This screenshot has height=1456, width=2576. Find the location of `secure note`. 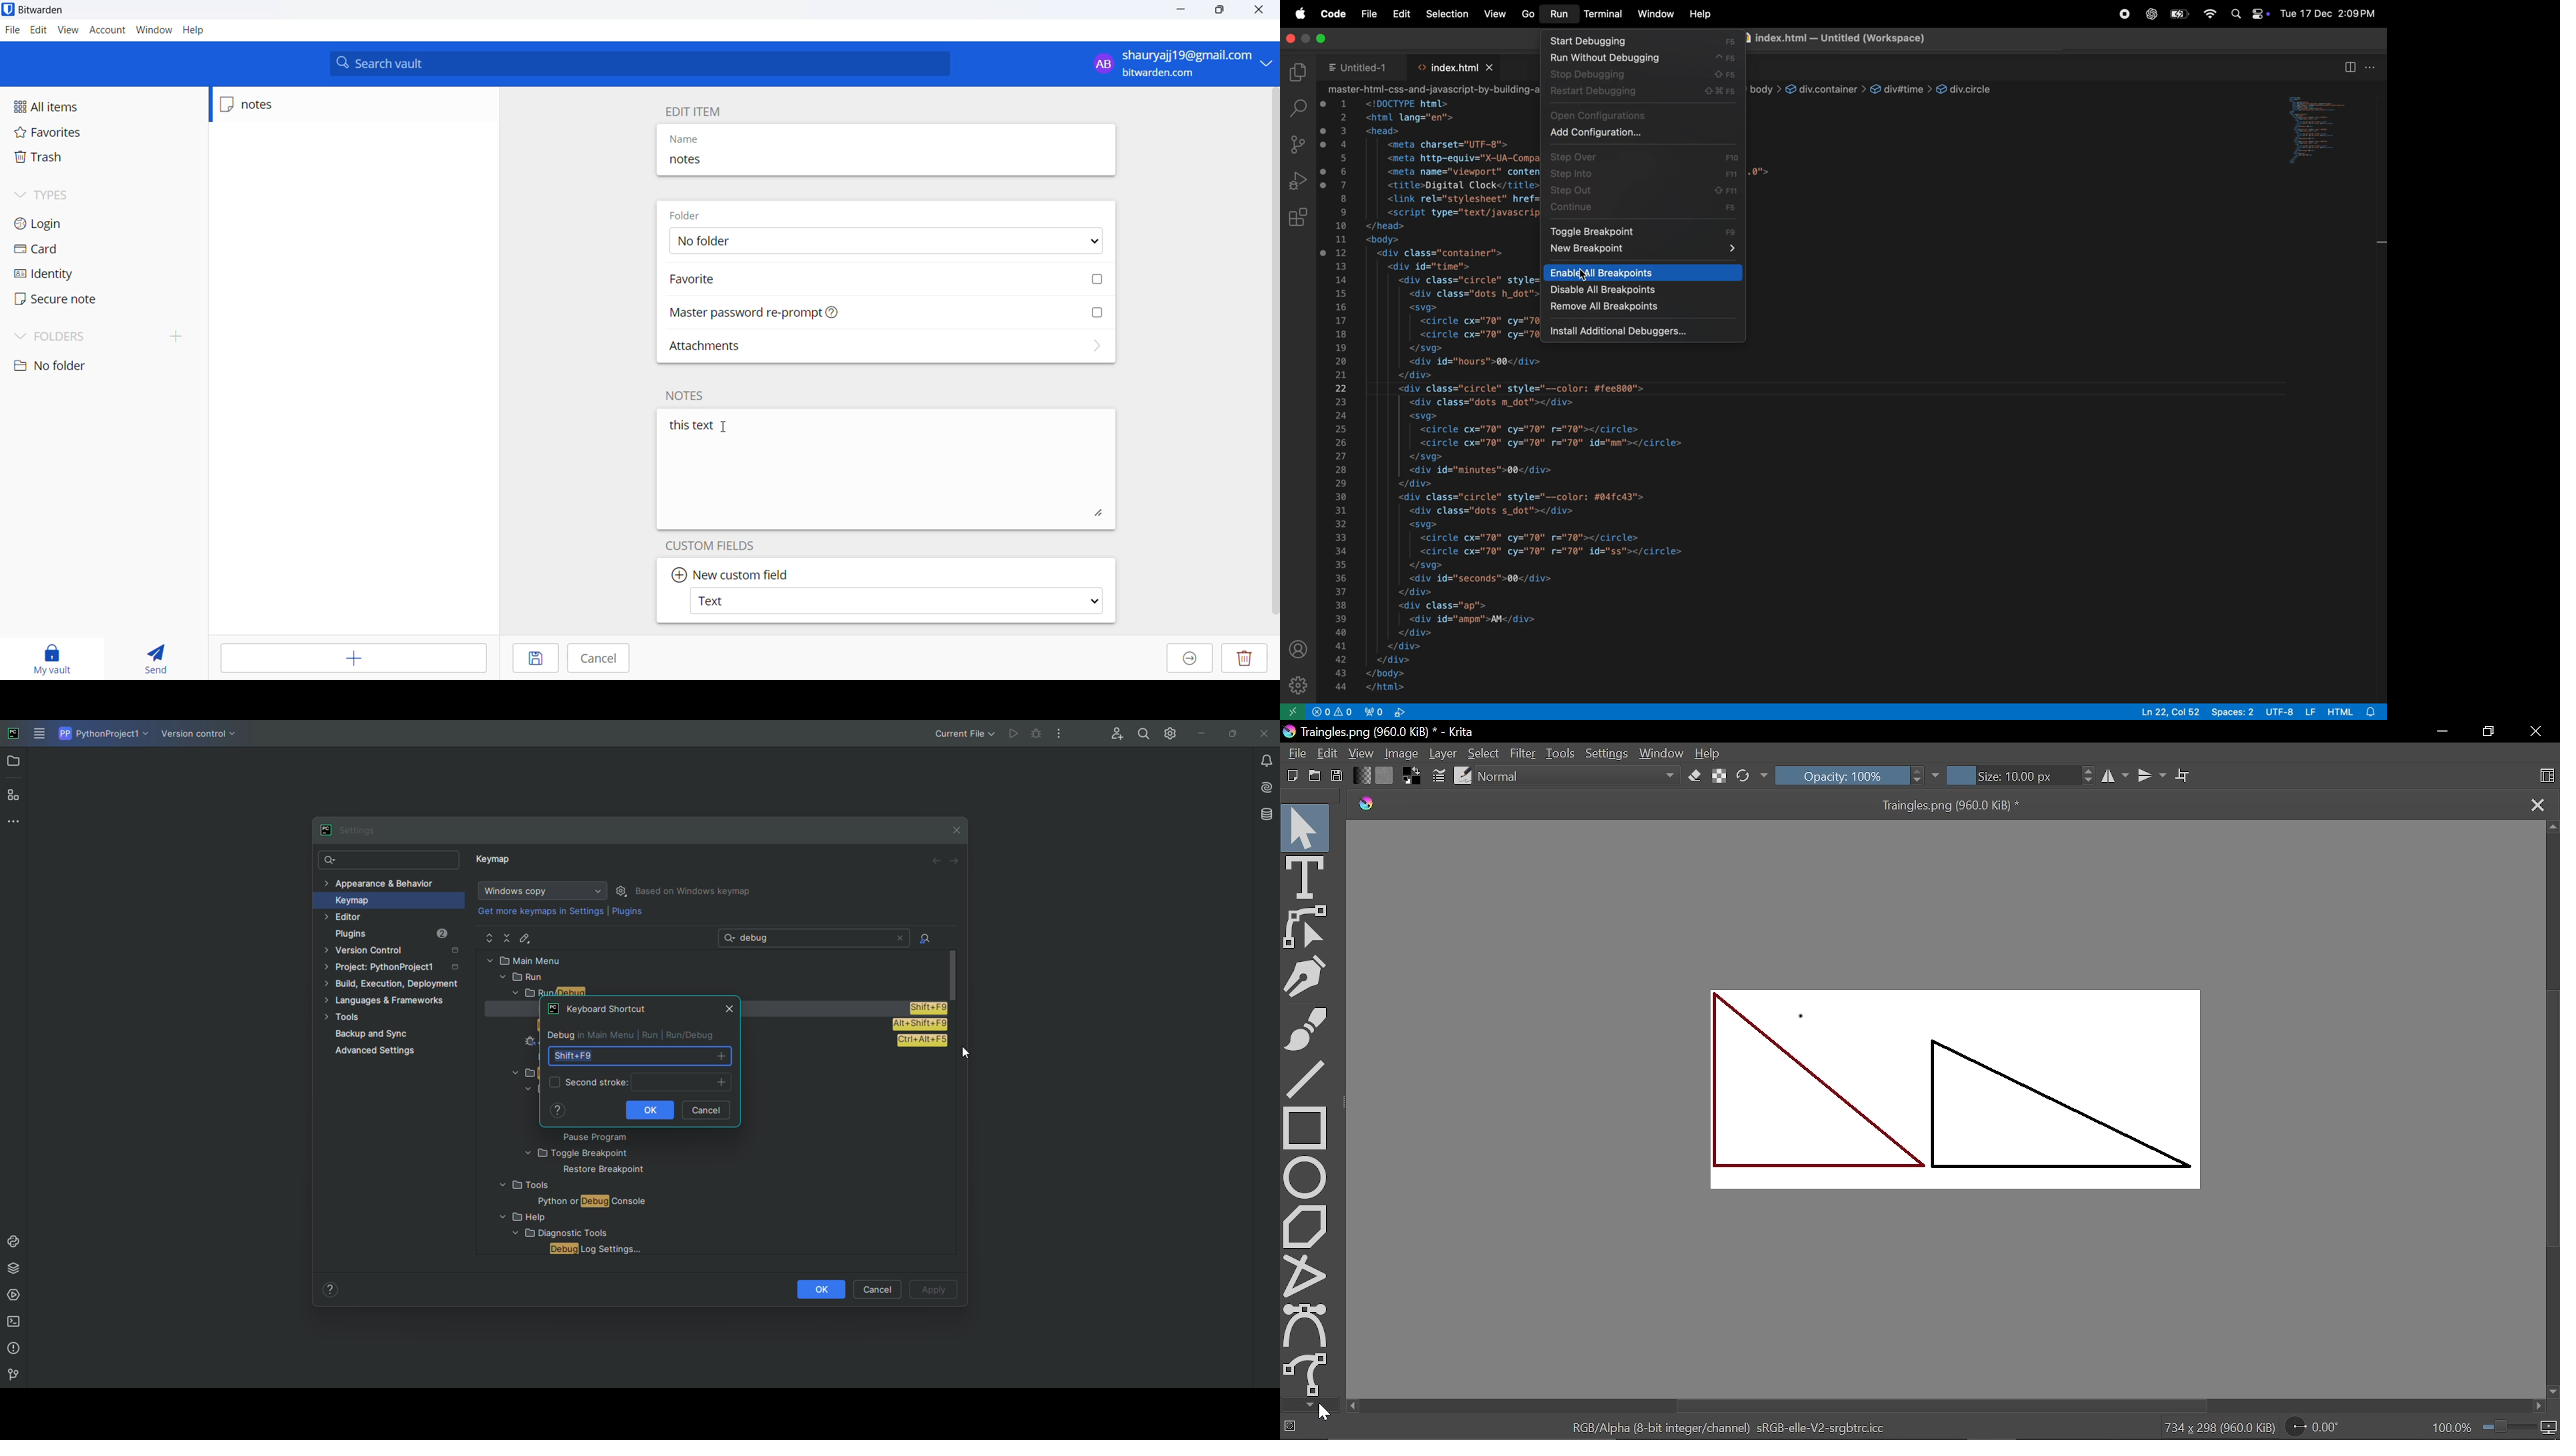

secure note is located at coordinates (65, 300).